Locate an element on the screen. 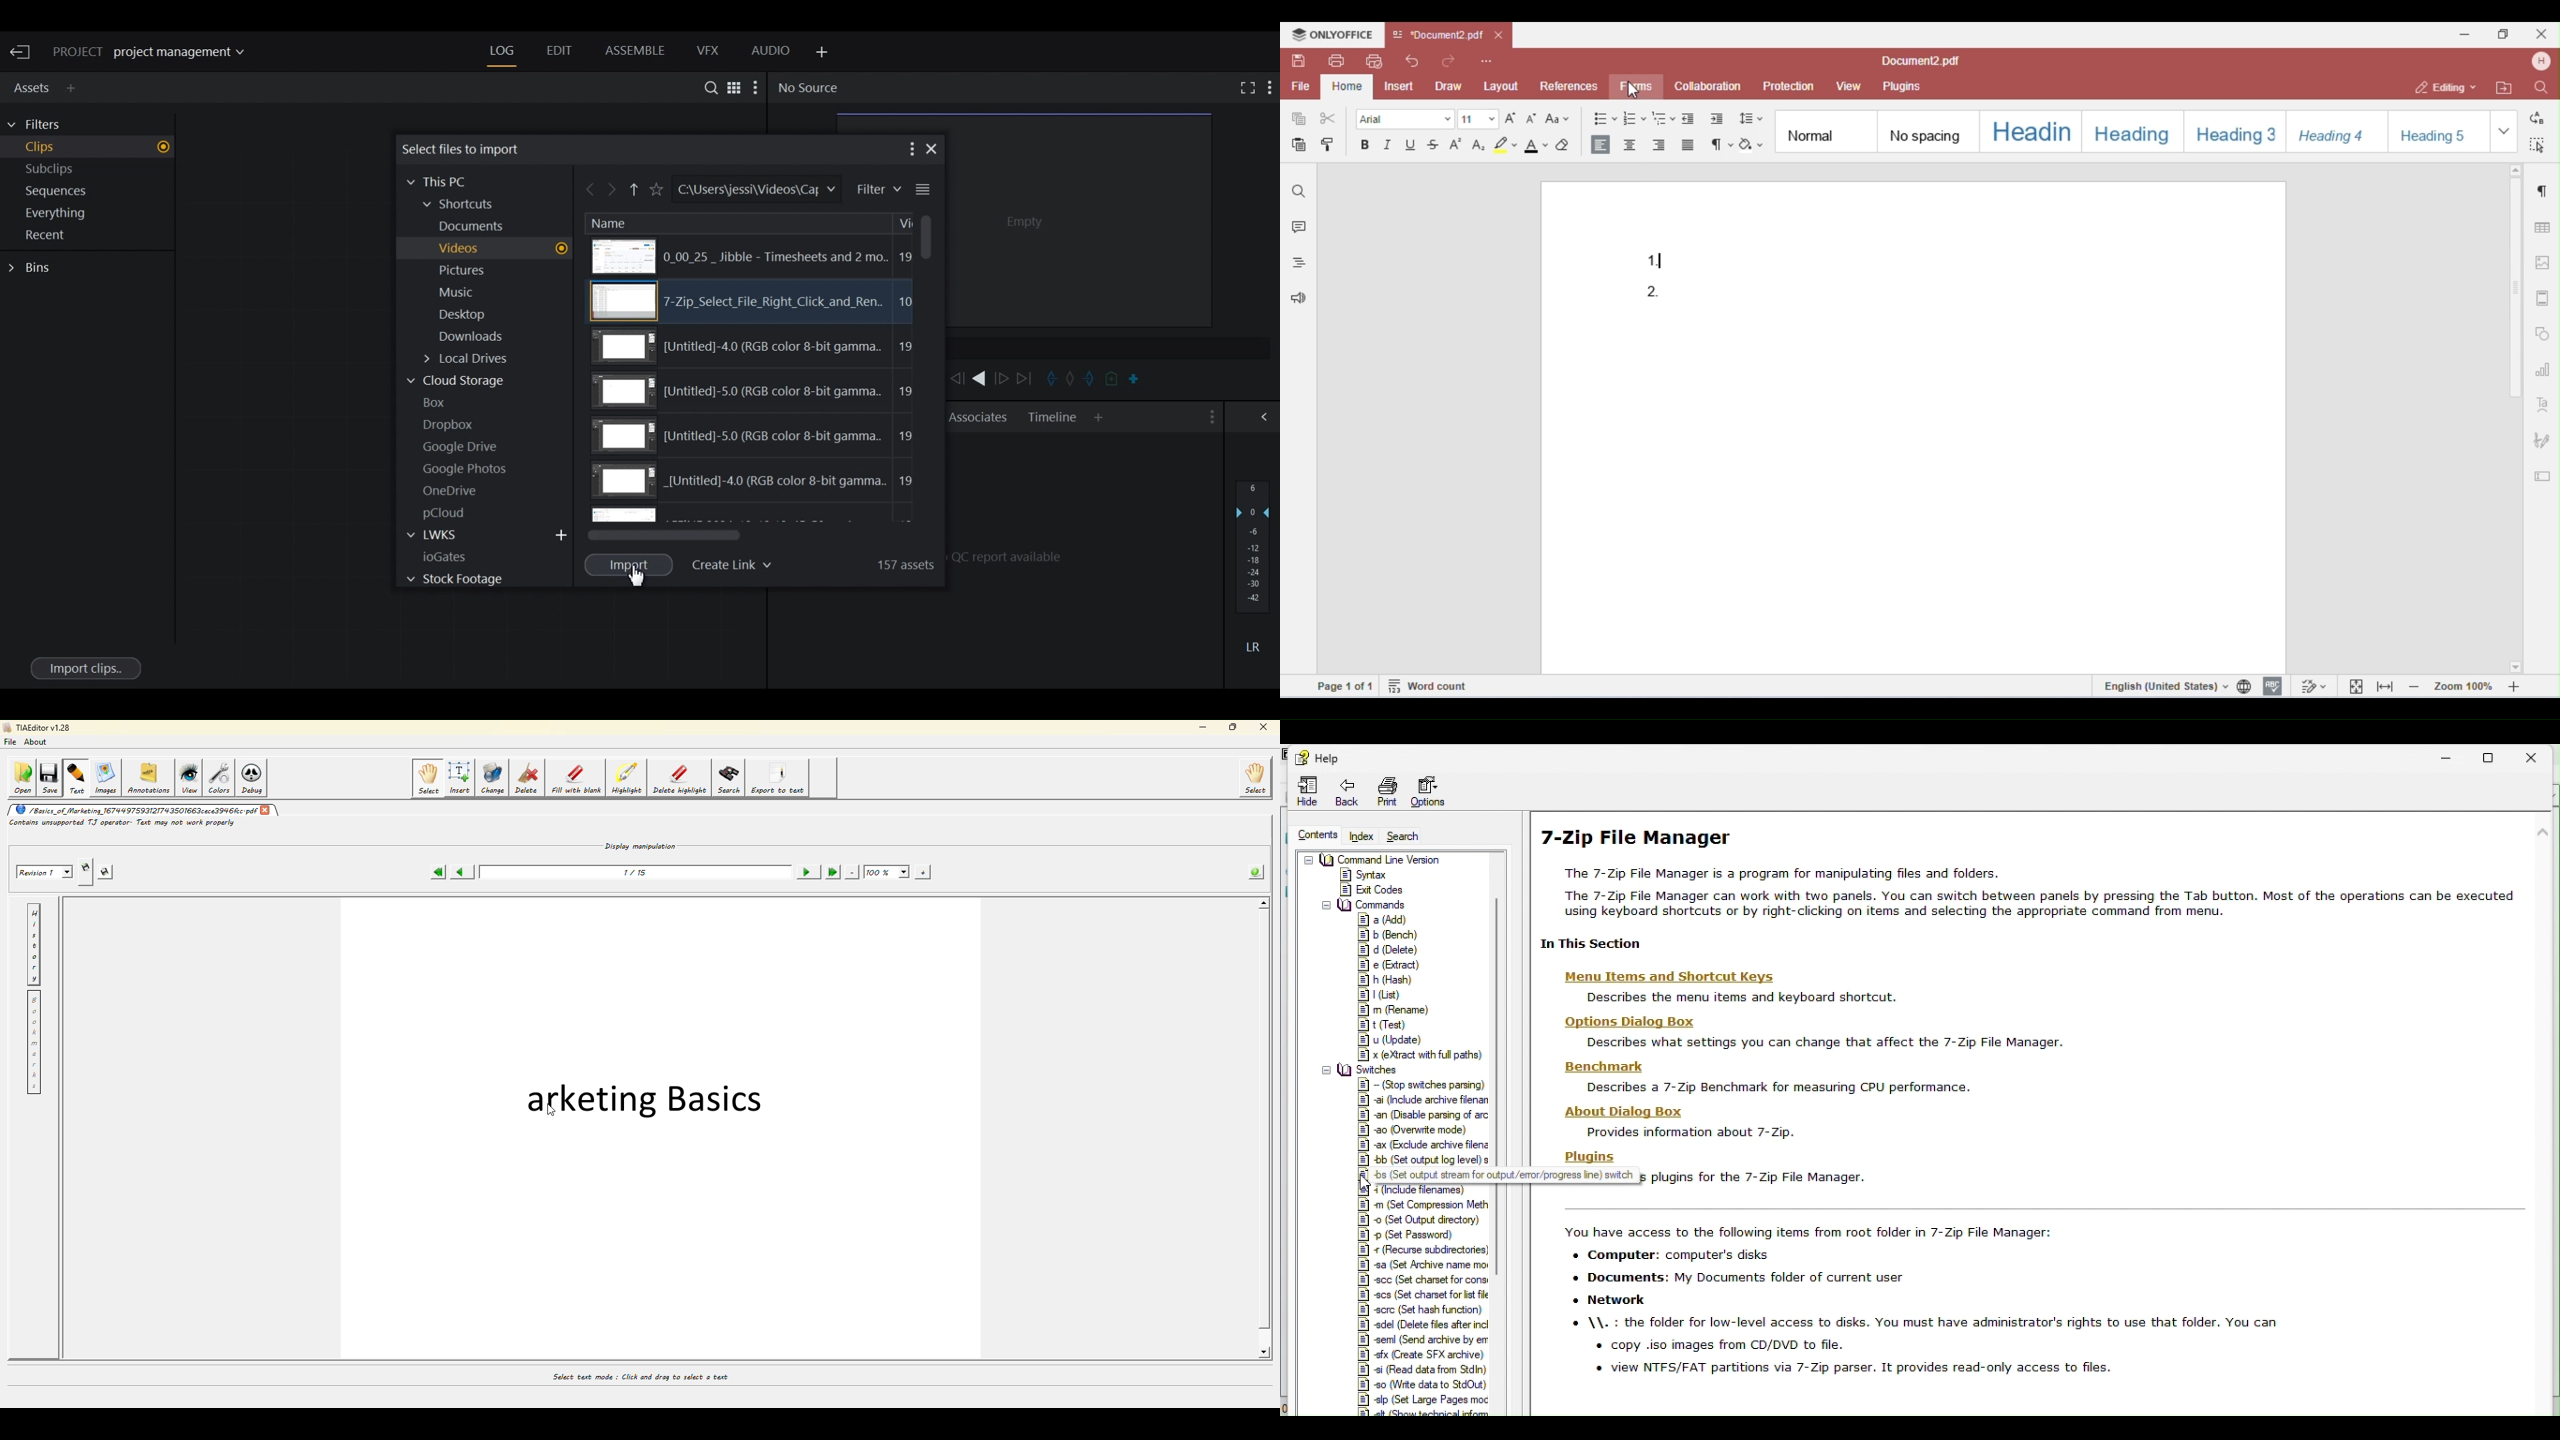 Image resolution: width=2576 pixels, height=1456 pixels. Add Panel is located at coordinates (74, 88).